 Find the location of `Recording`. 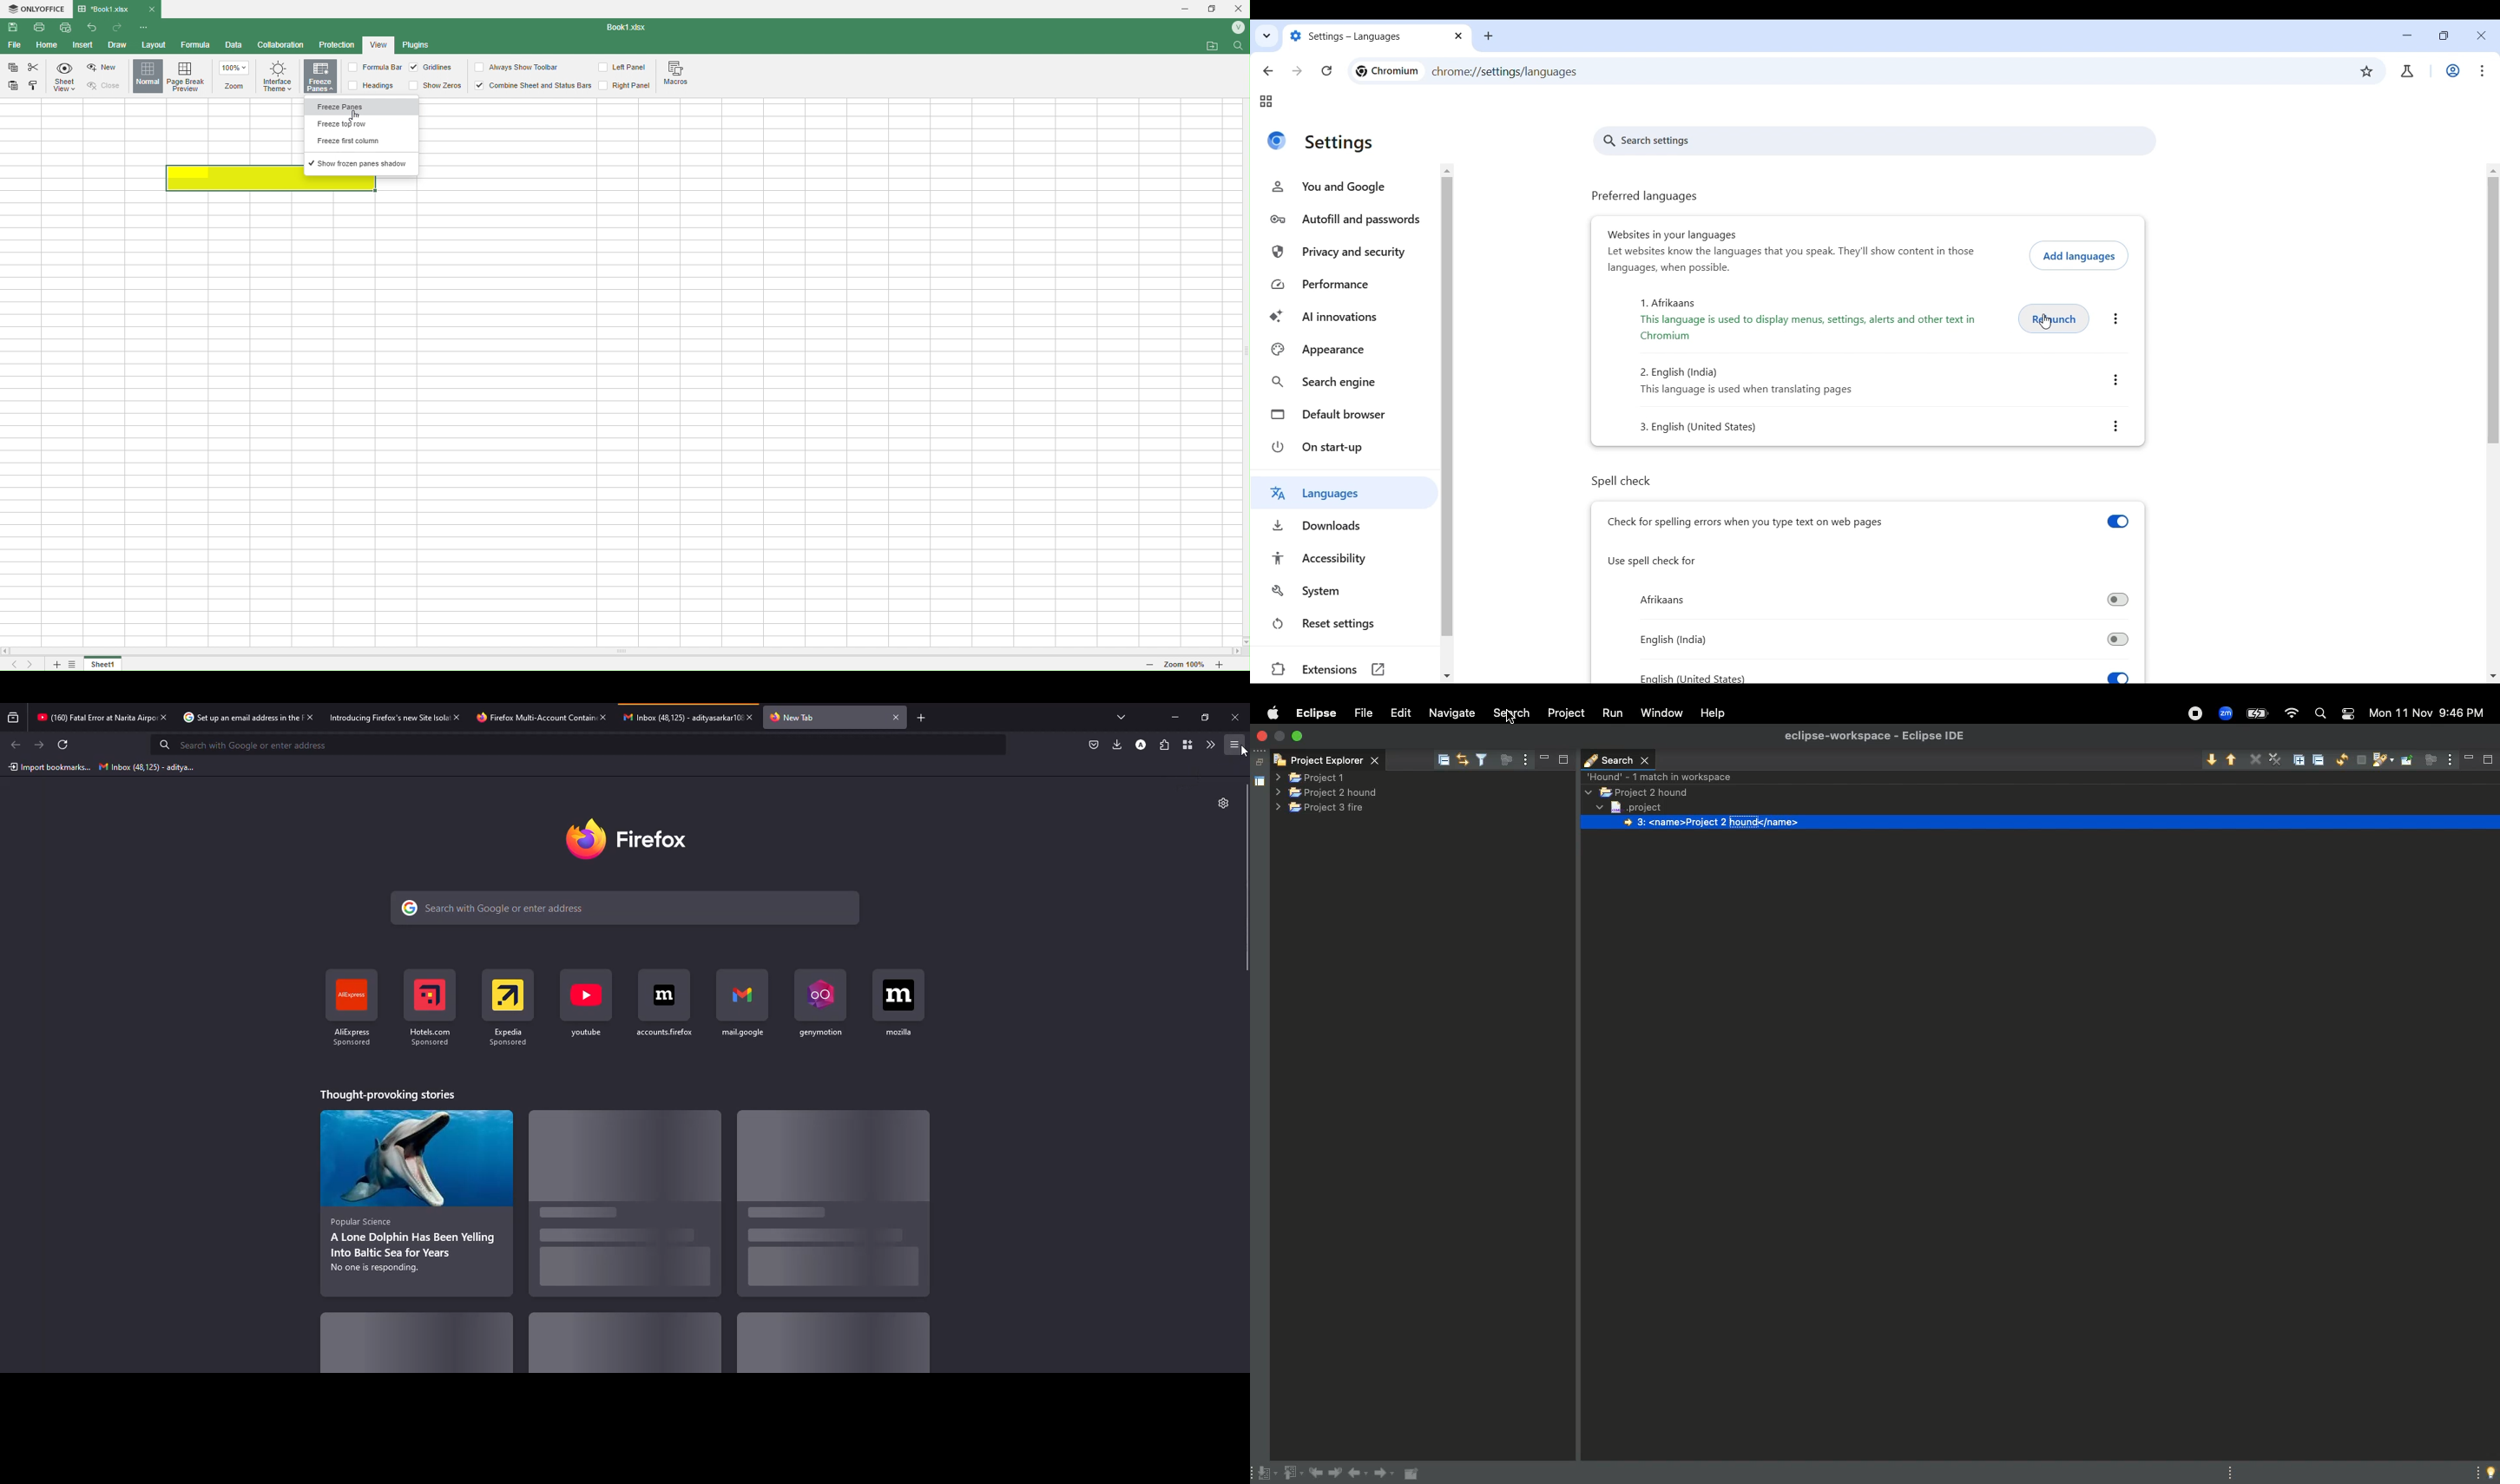

Recording is located at coordinates (2194, 715).